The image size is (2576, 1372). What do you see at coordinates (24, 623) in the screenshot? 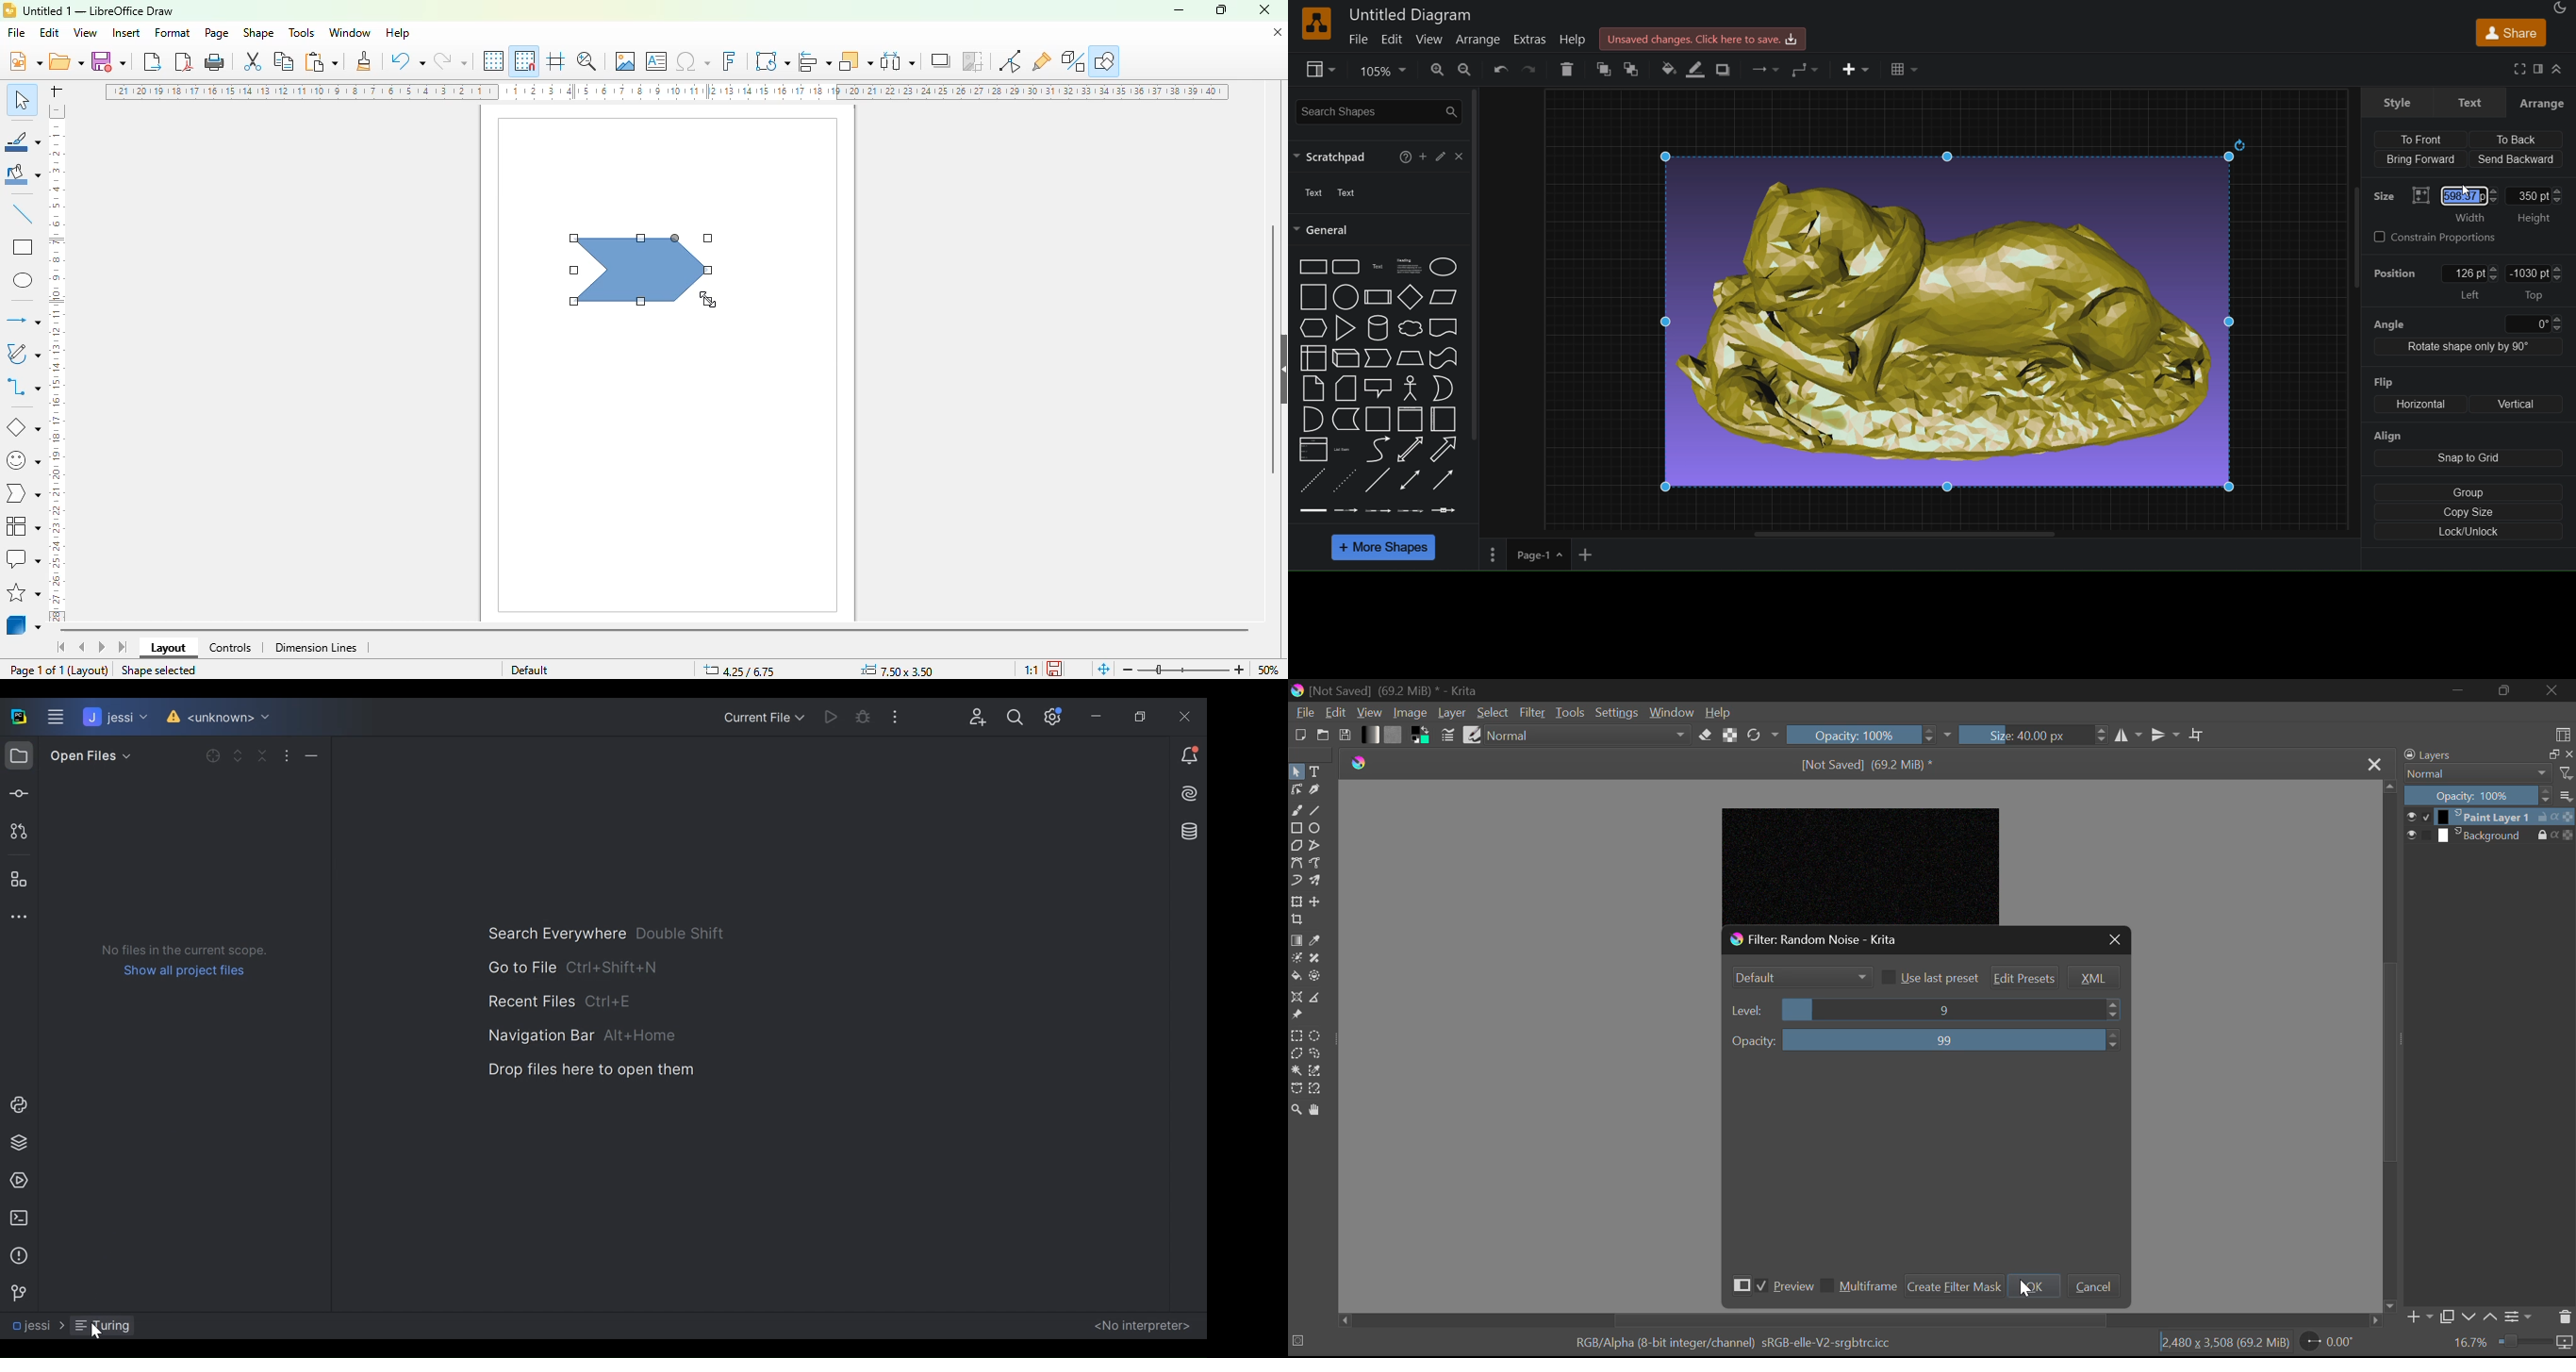
I see `3D objects` at bounding box center [24, 623].